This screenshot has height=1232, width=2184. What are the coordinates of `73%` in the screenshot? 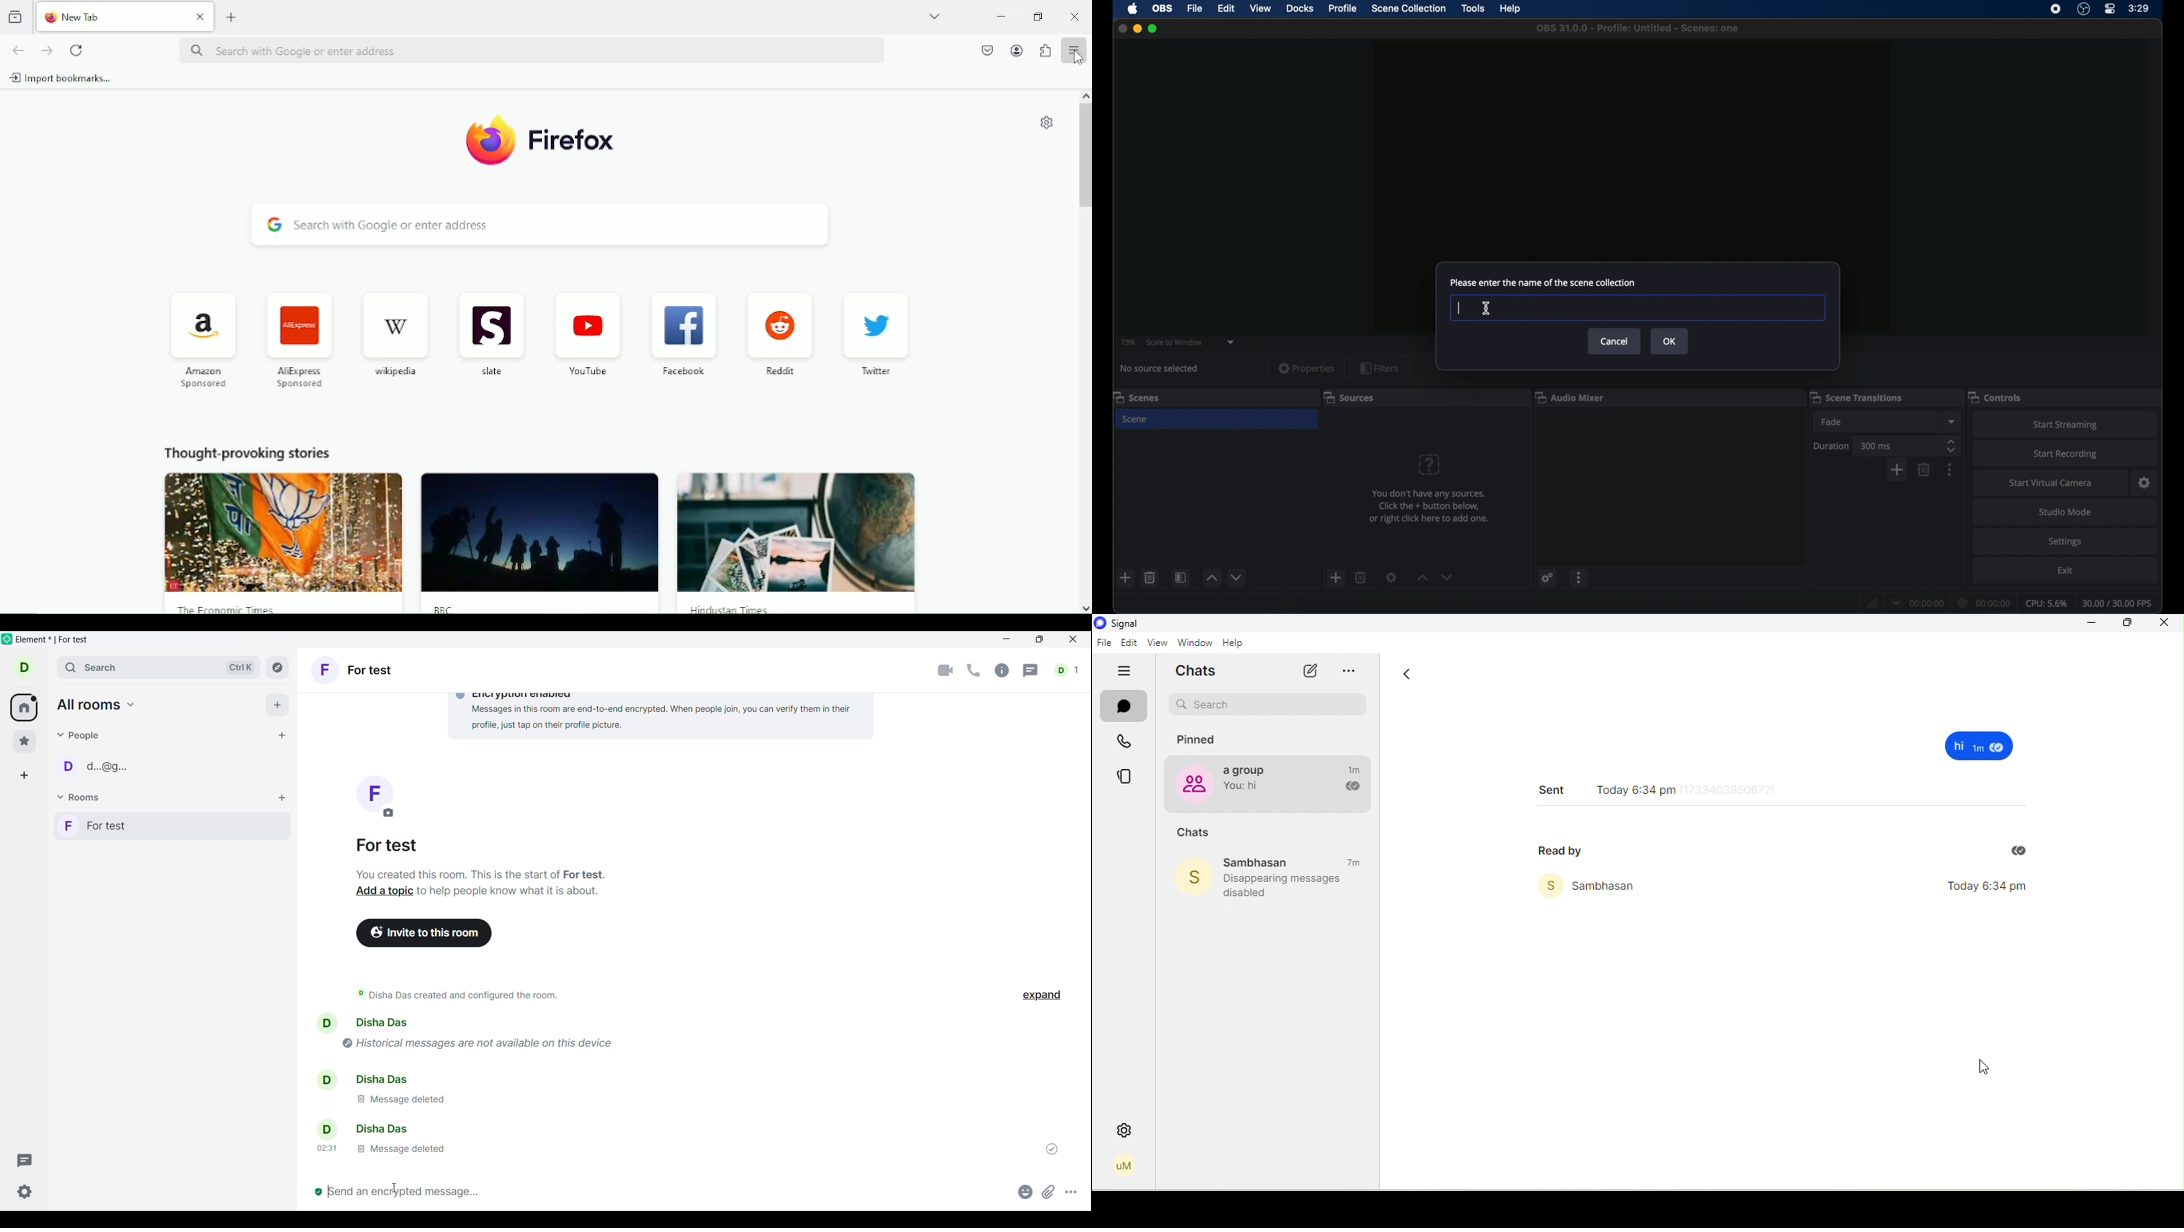 It's located at (1127, 342).